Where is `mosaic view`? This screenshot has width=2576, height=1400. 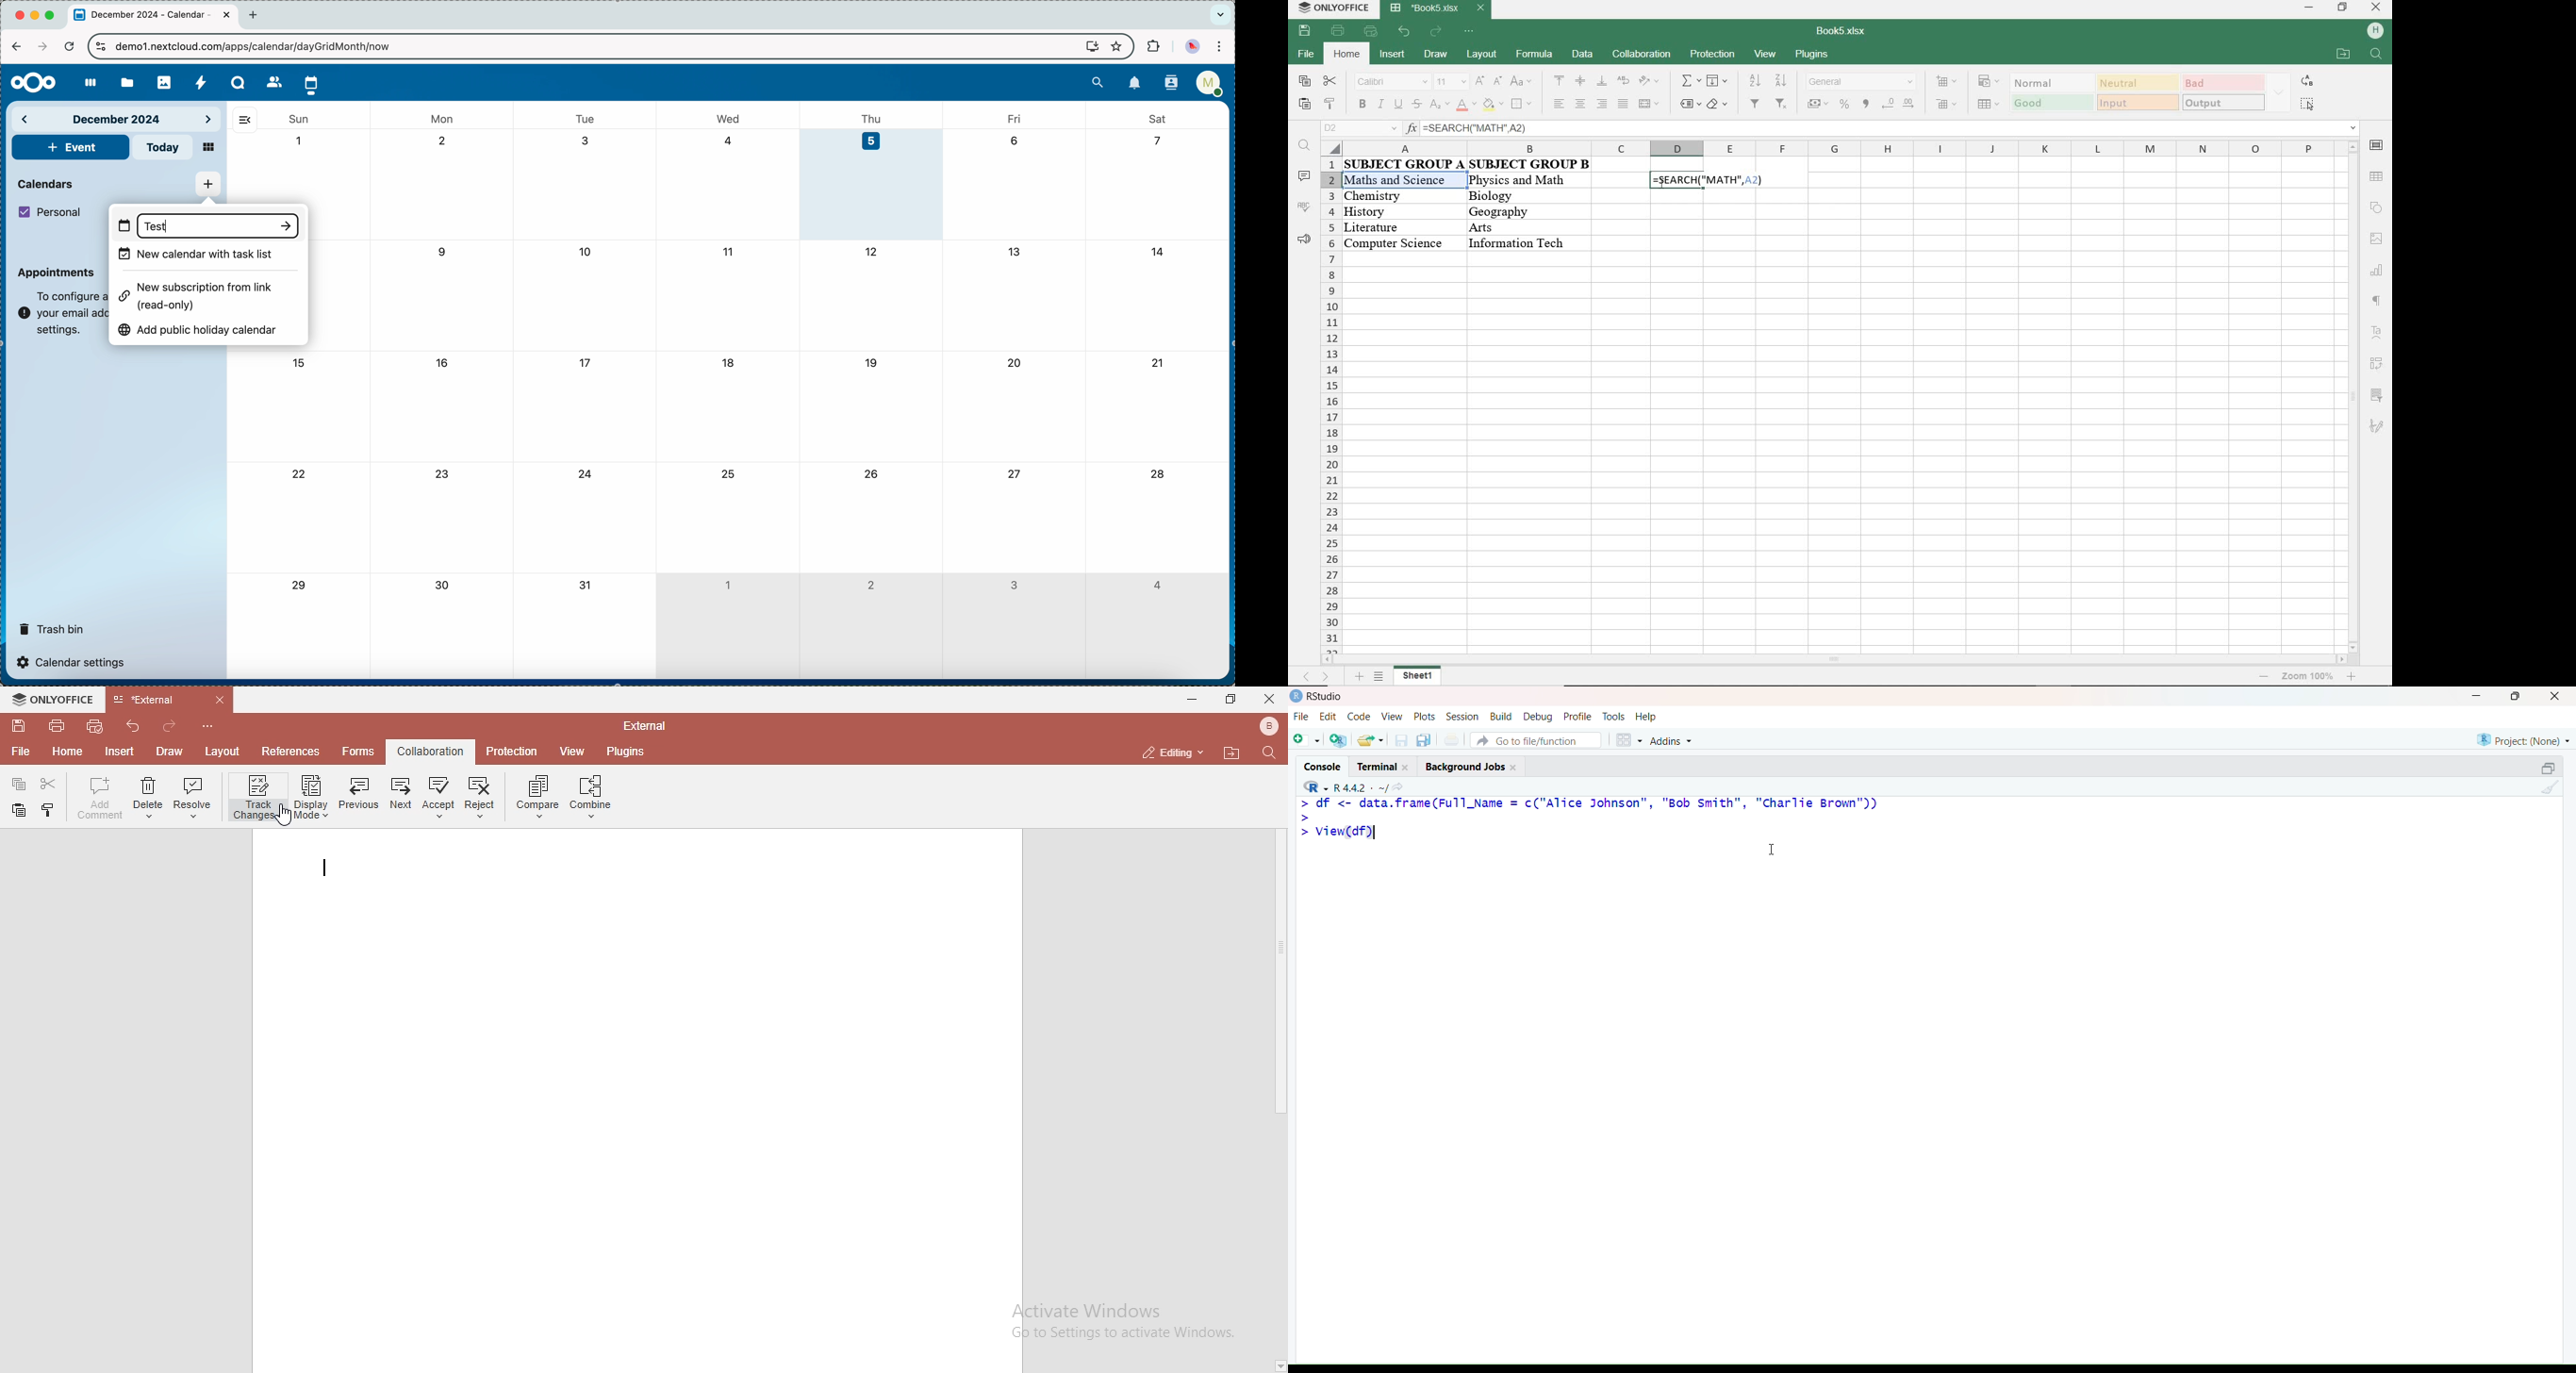 mosaic view is located at coordinates (209, 148).